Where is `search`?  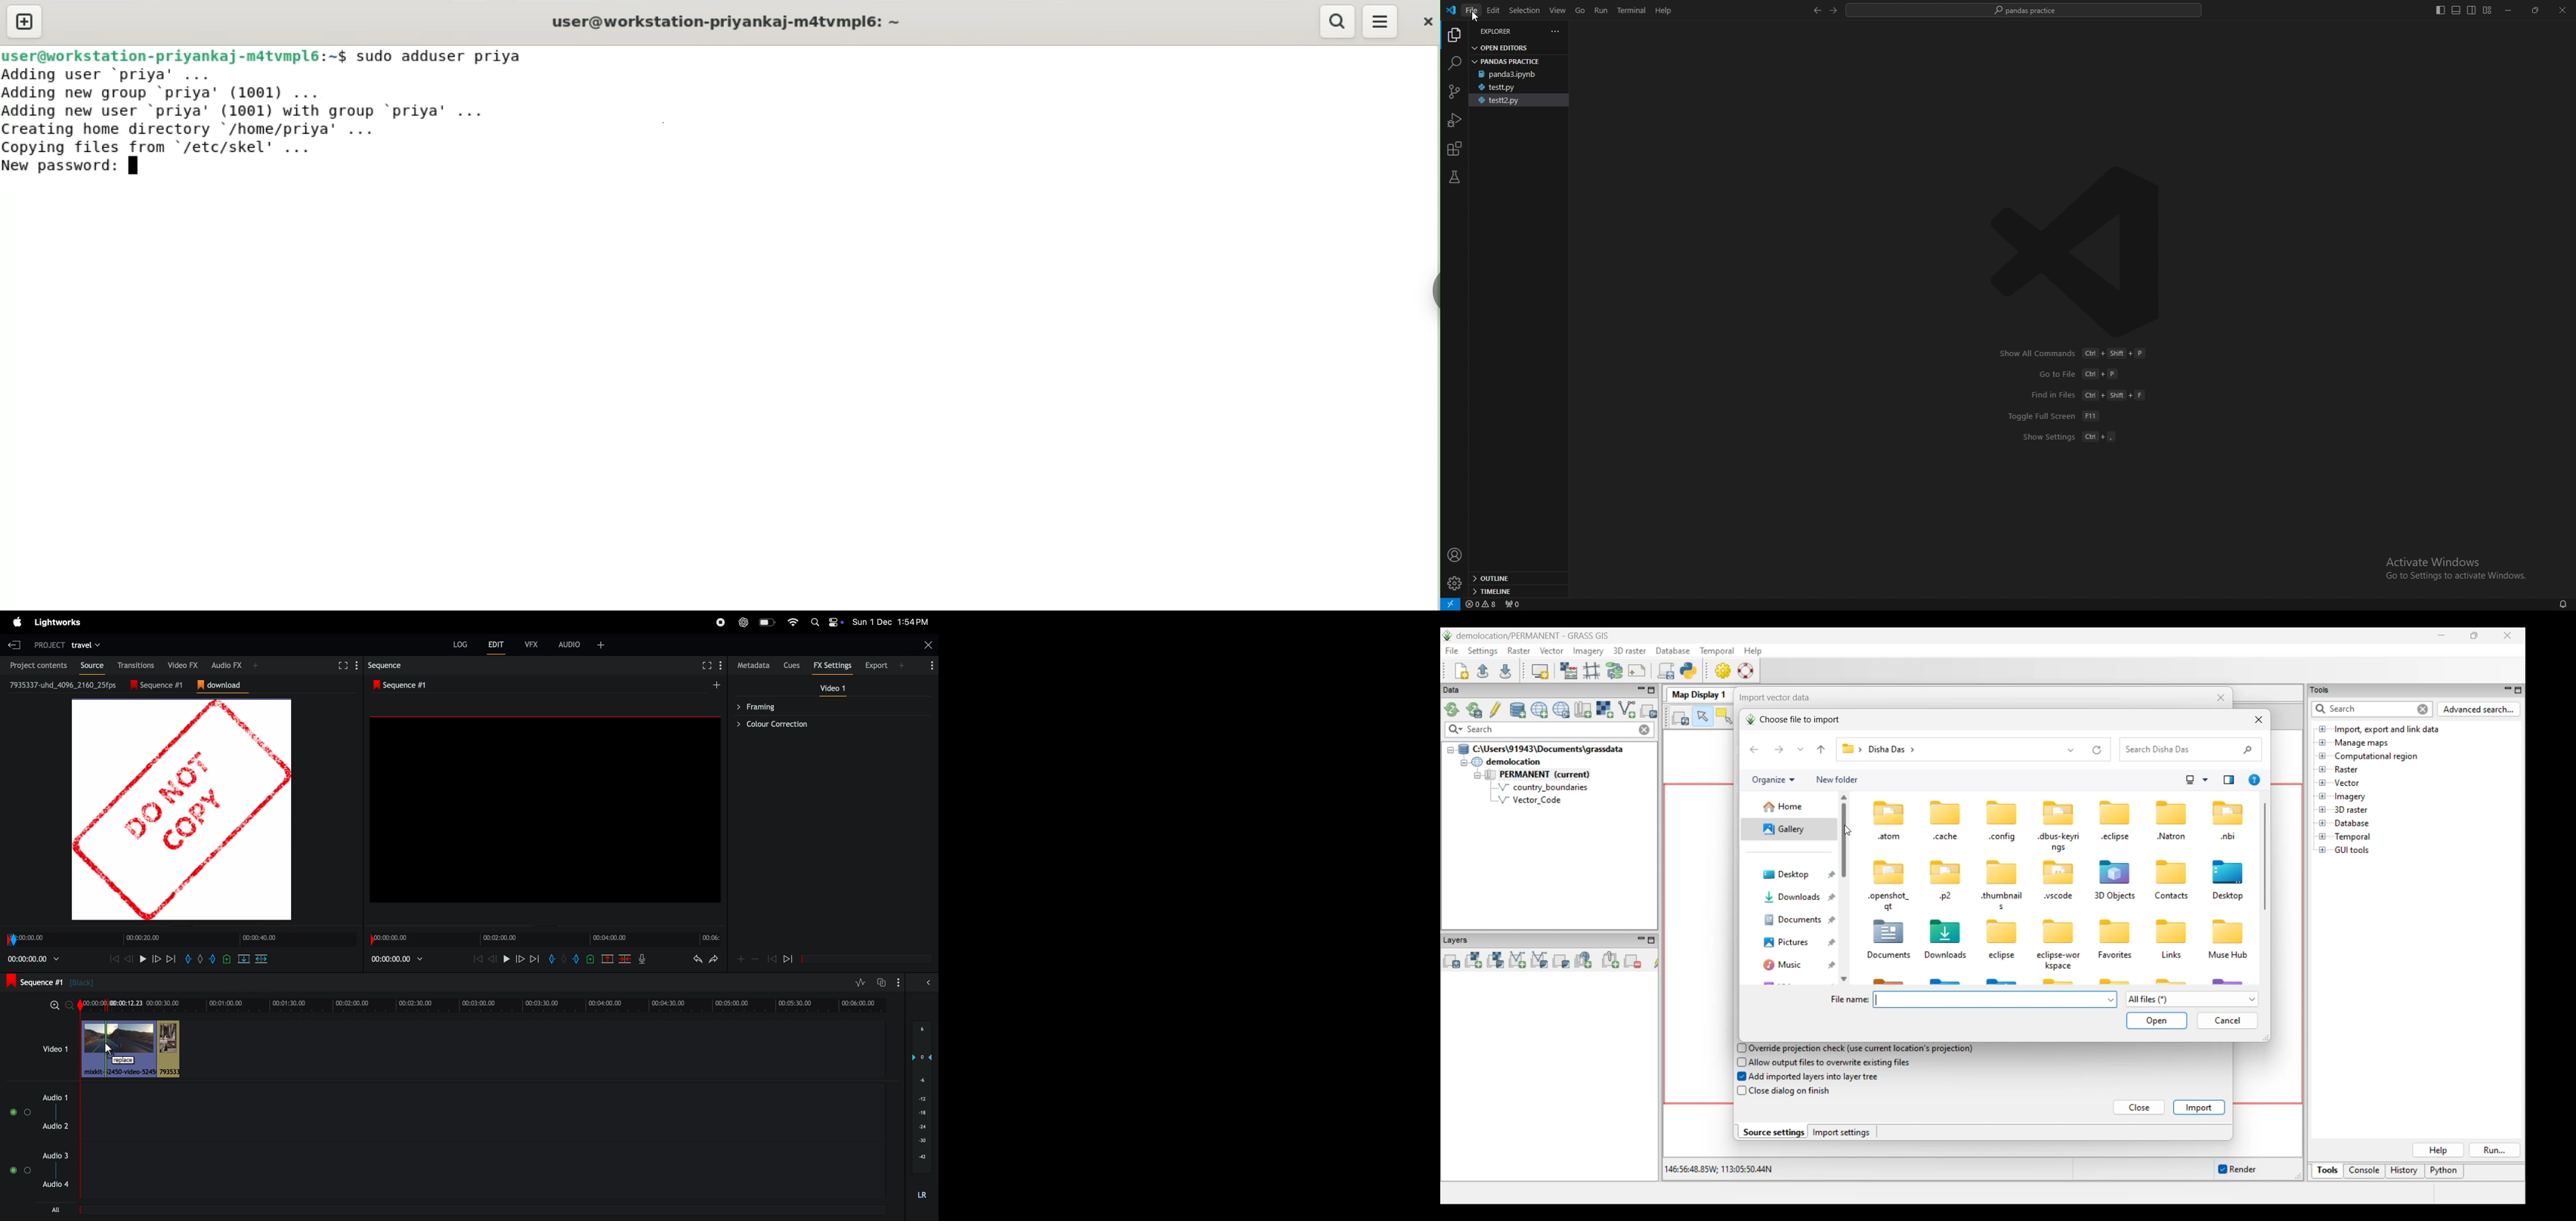
search is located at coordinates (1453, 63).